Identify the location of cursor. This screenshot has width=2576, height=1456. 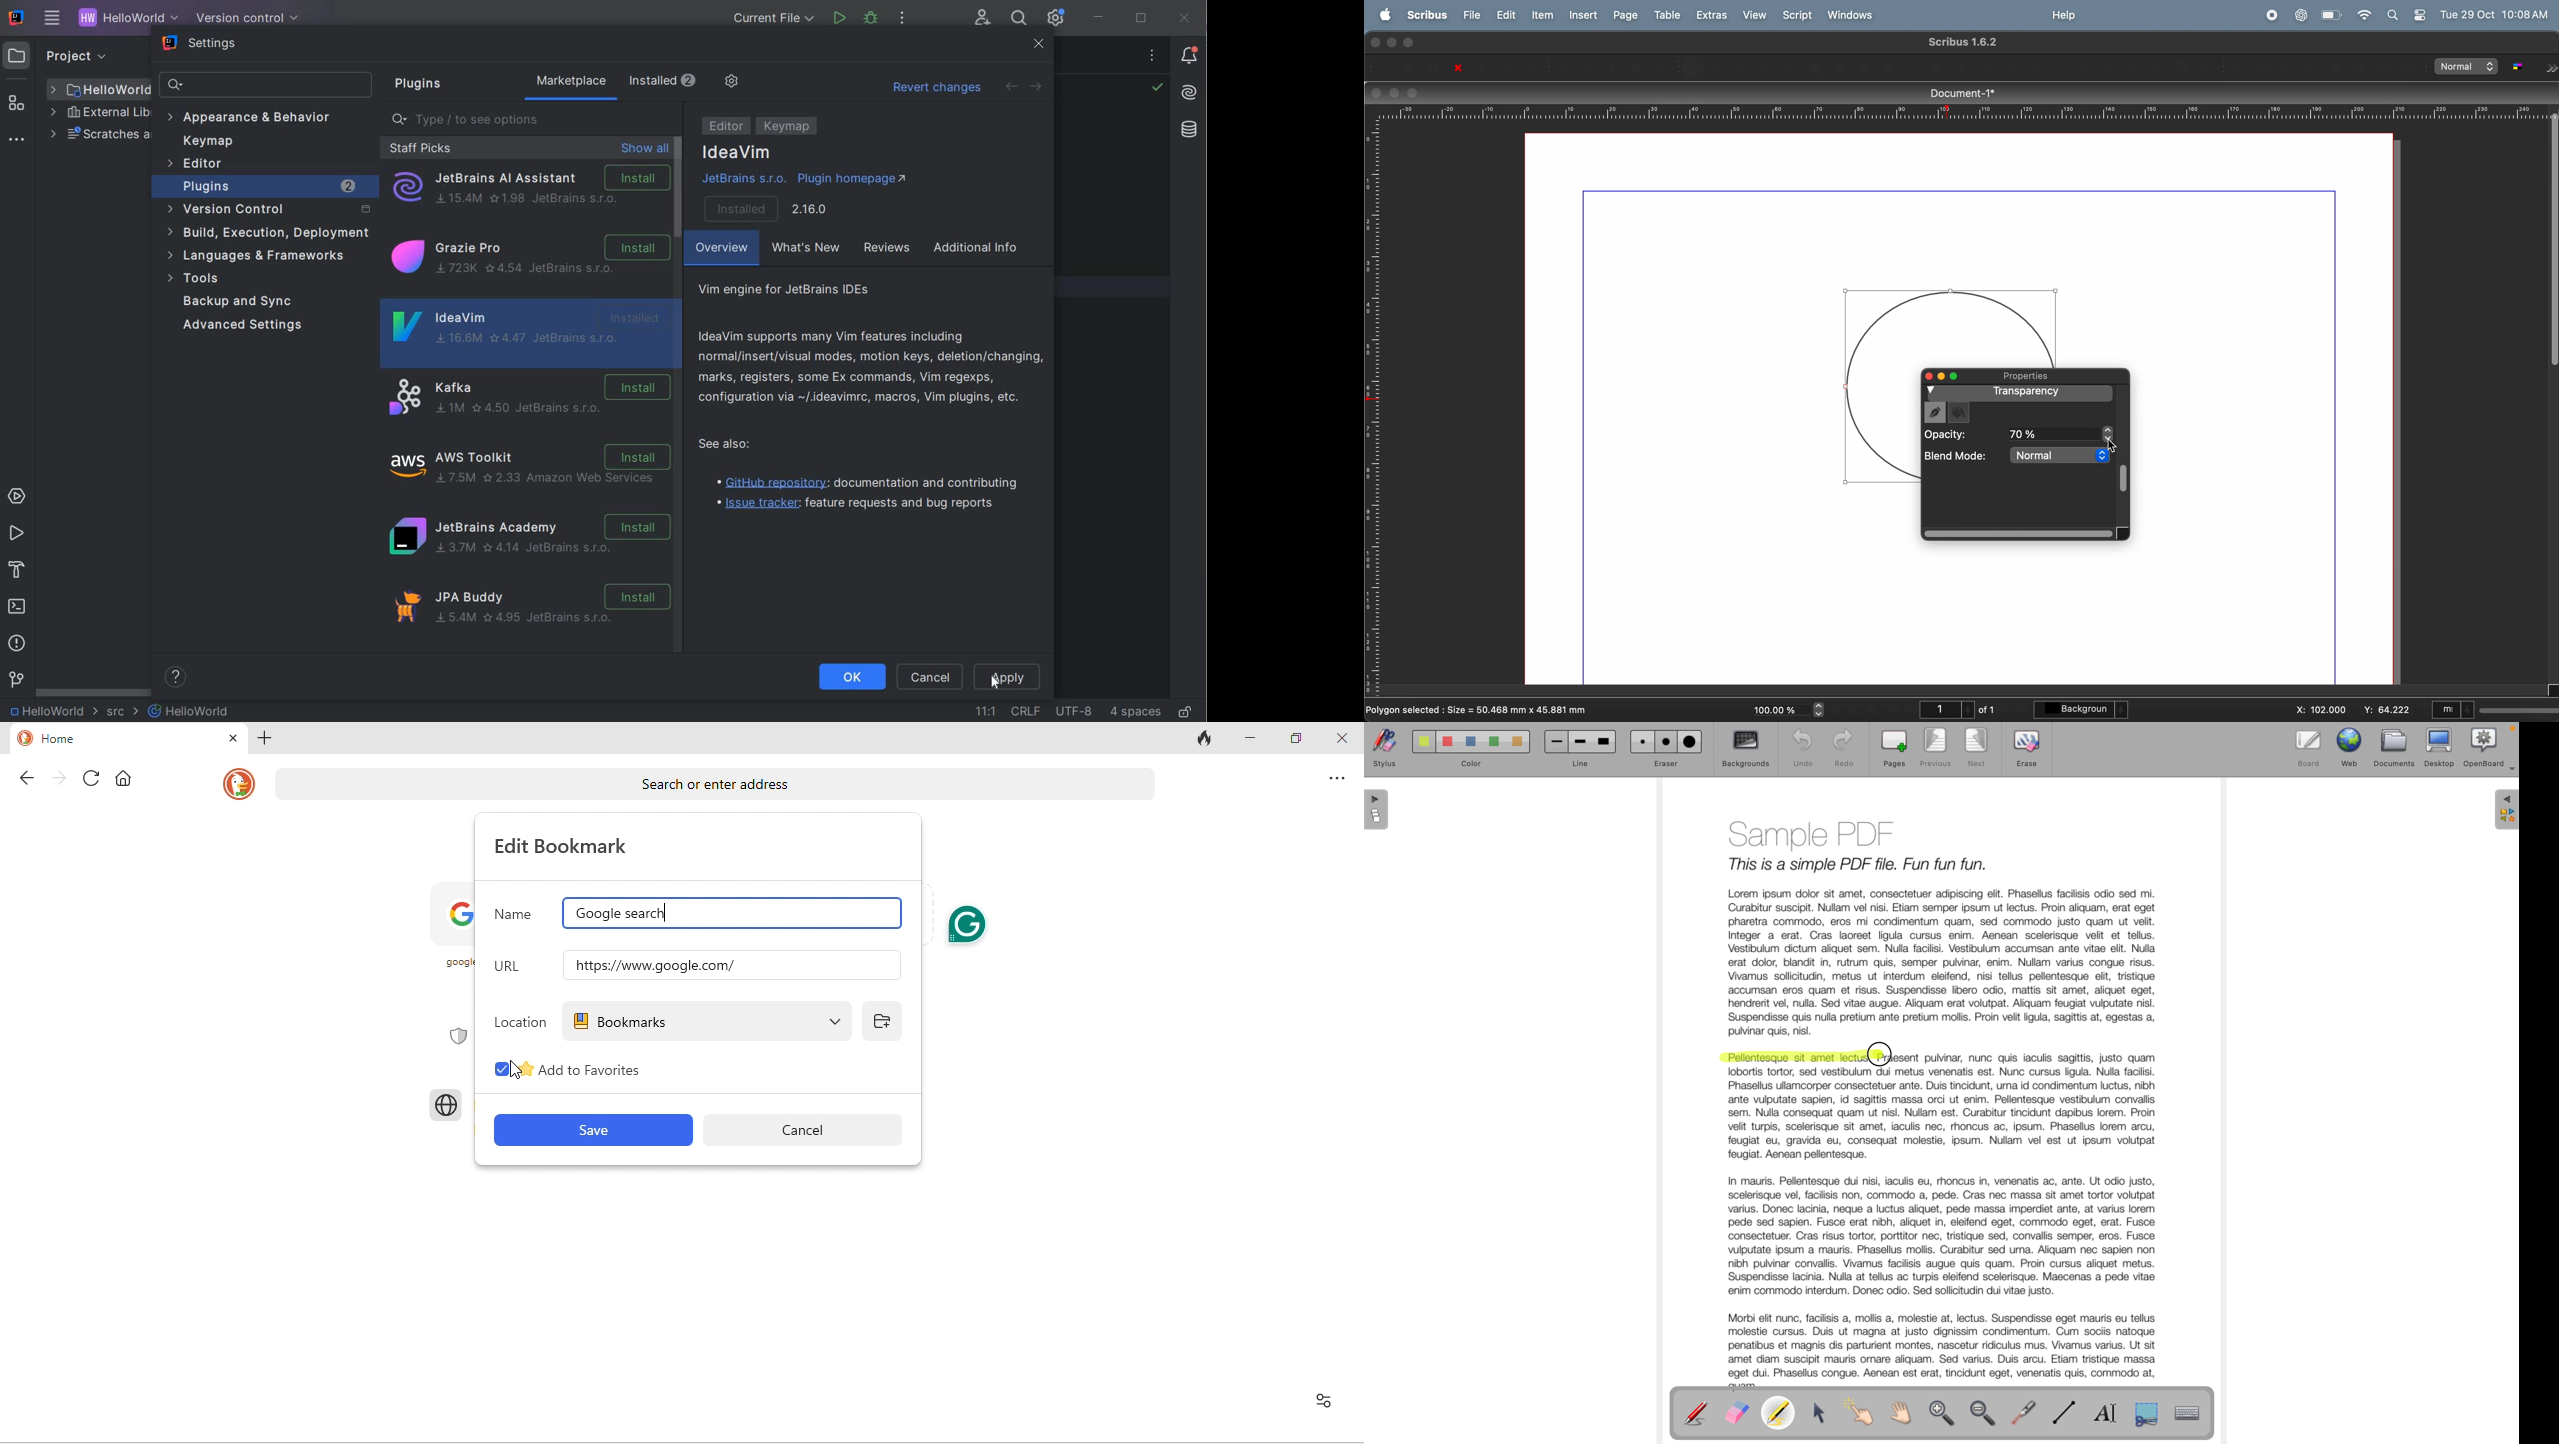
(516, 1068).